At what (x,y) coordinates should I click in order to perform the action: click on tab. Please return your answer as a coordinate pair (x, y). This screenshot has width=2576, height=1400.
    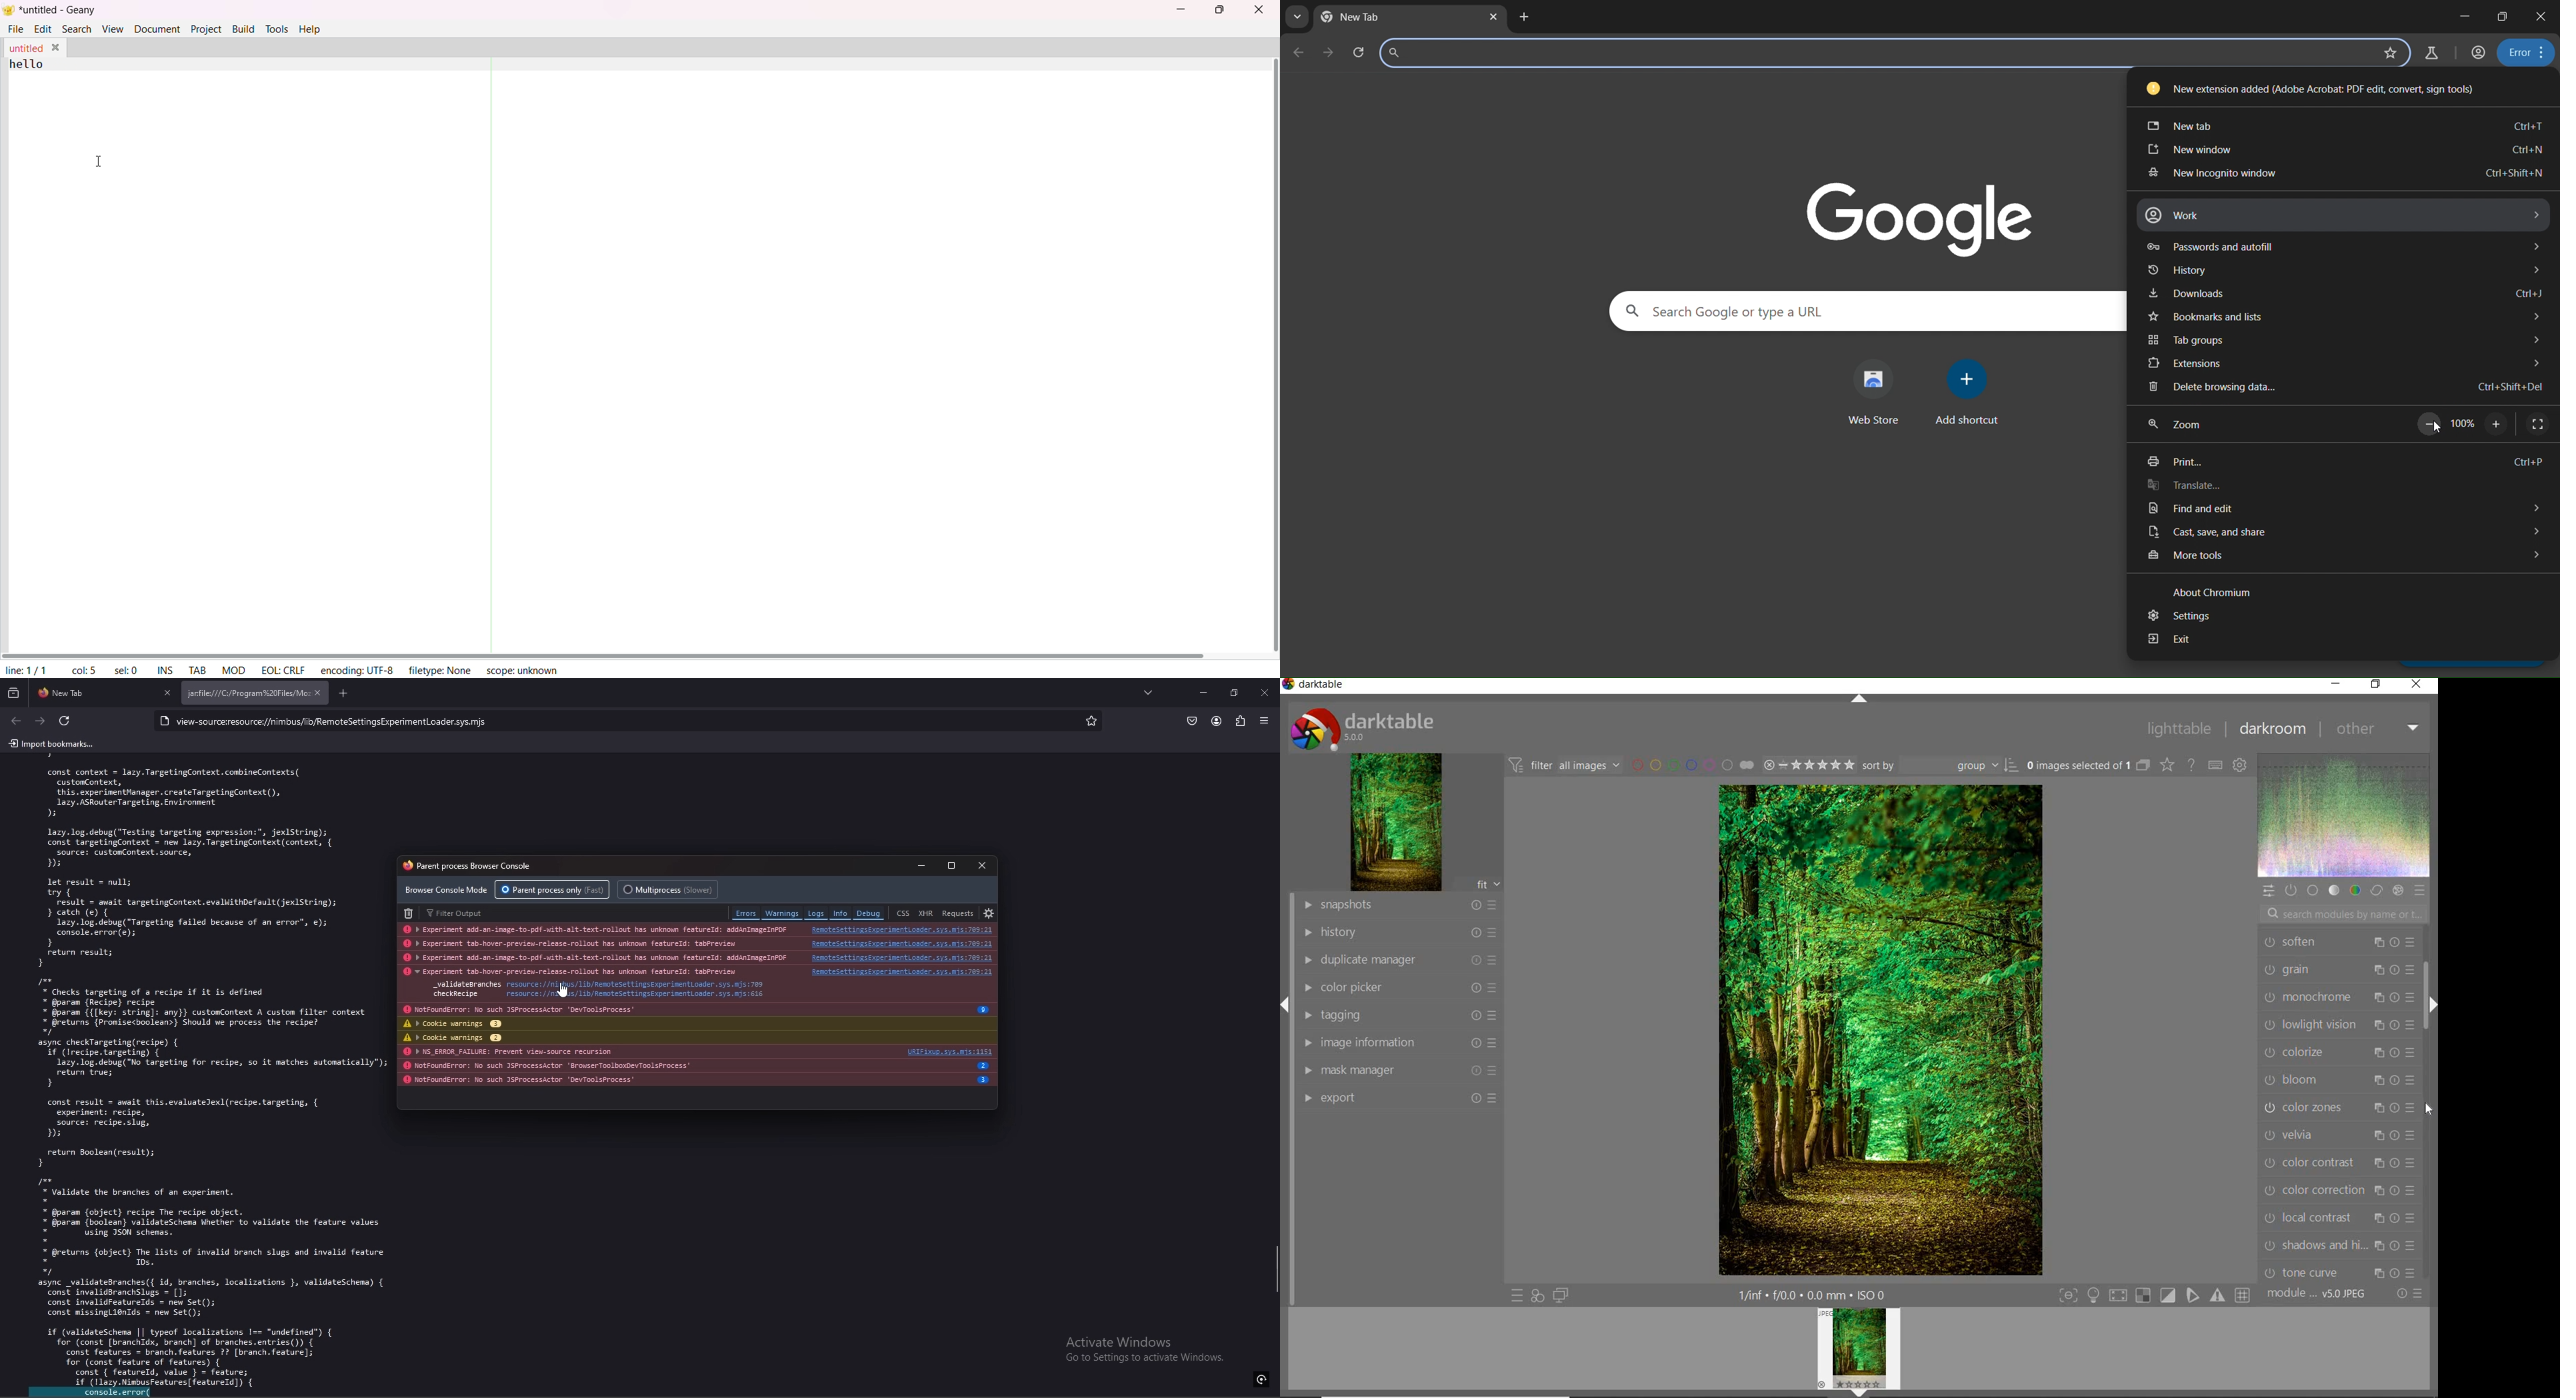
    Looking at the image, I should click on (246, 692).